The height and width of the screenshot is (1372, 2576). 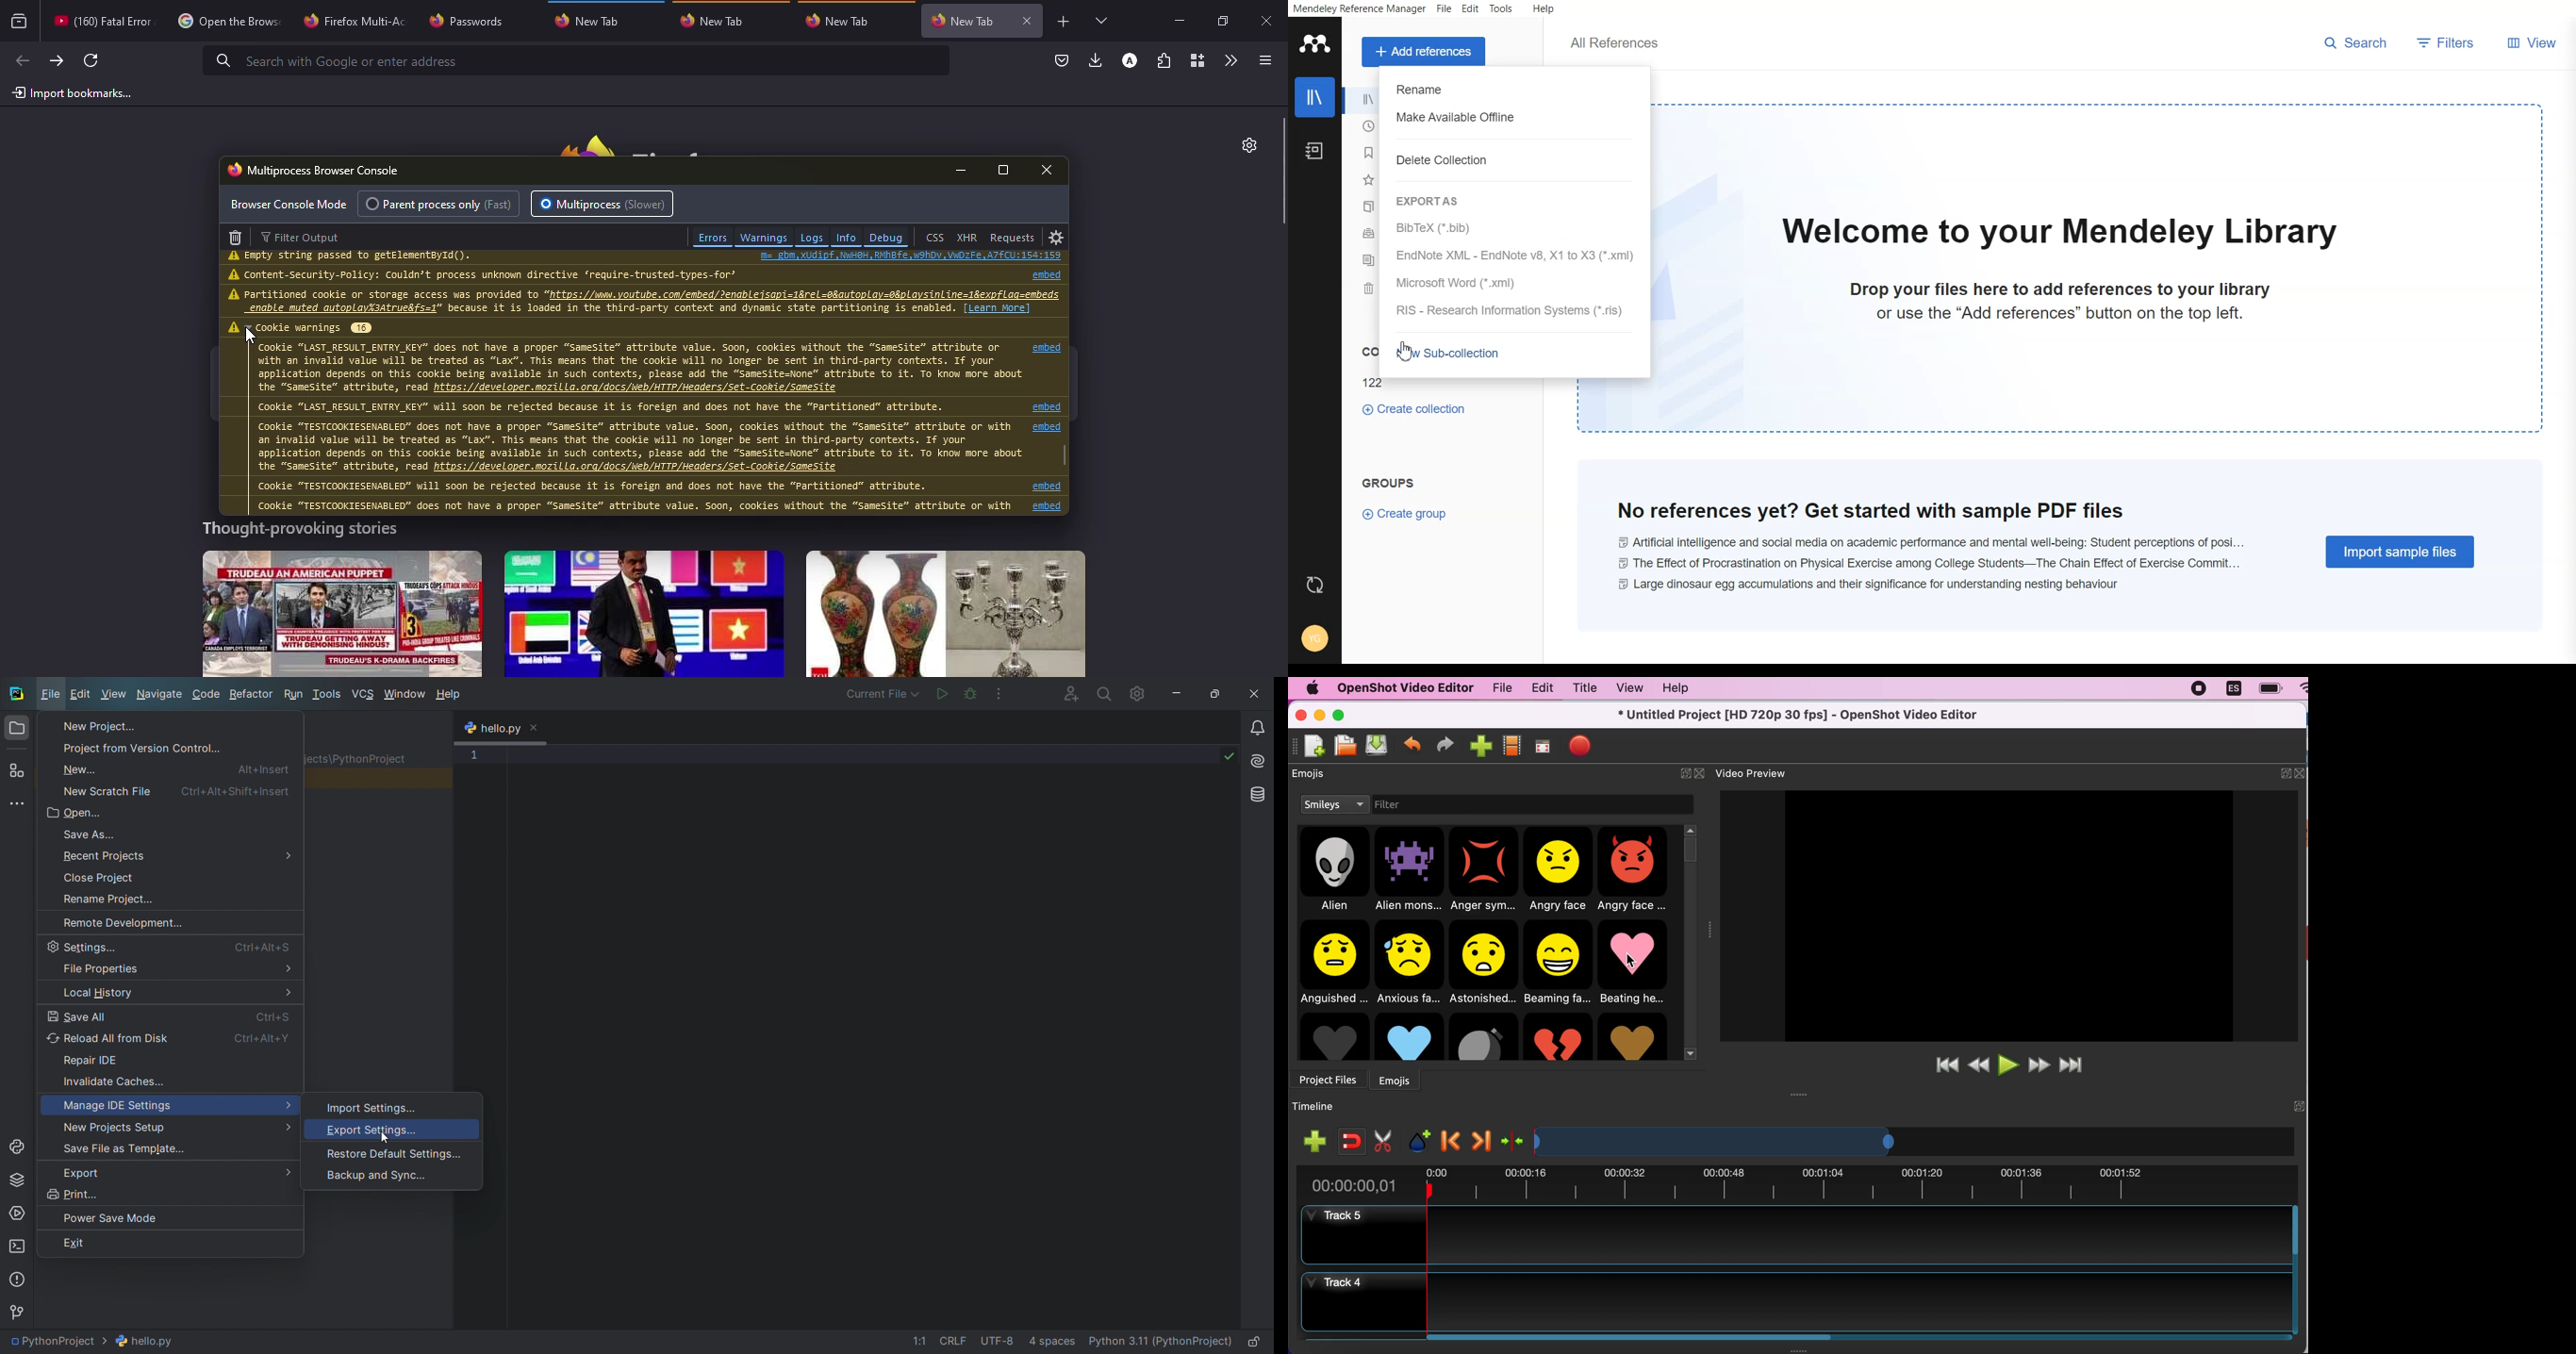 I want to click on Microsoft Word, so click(x=1458, y=282).